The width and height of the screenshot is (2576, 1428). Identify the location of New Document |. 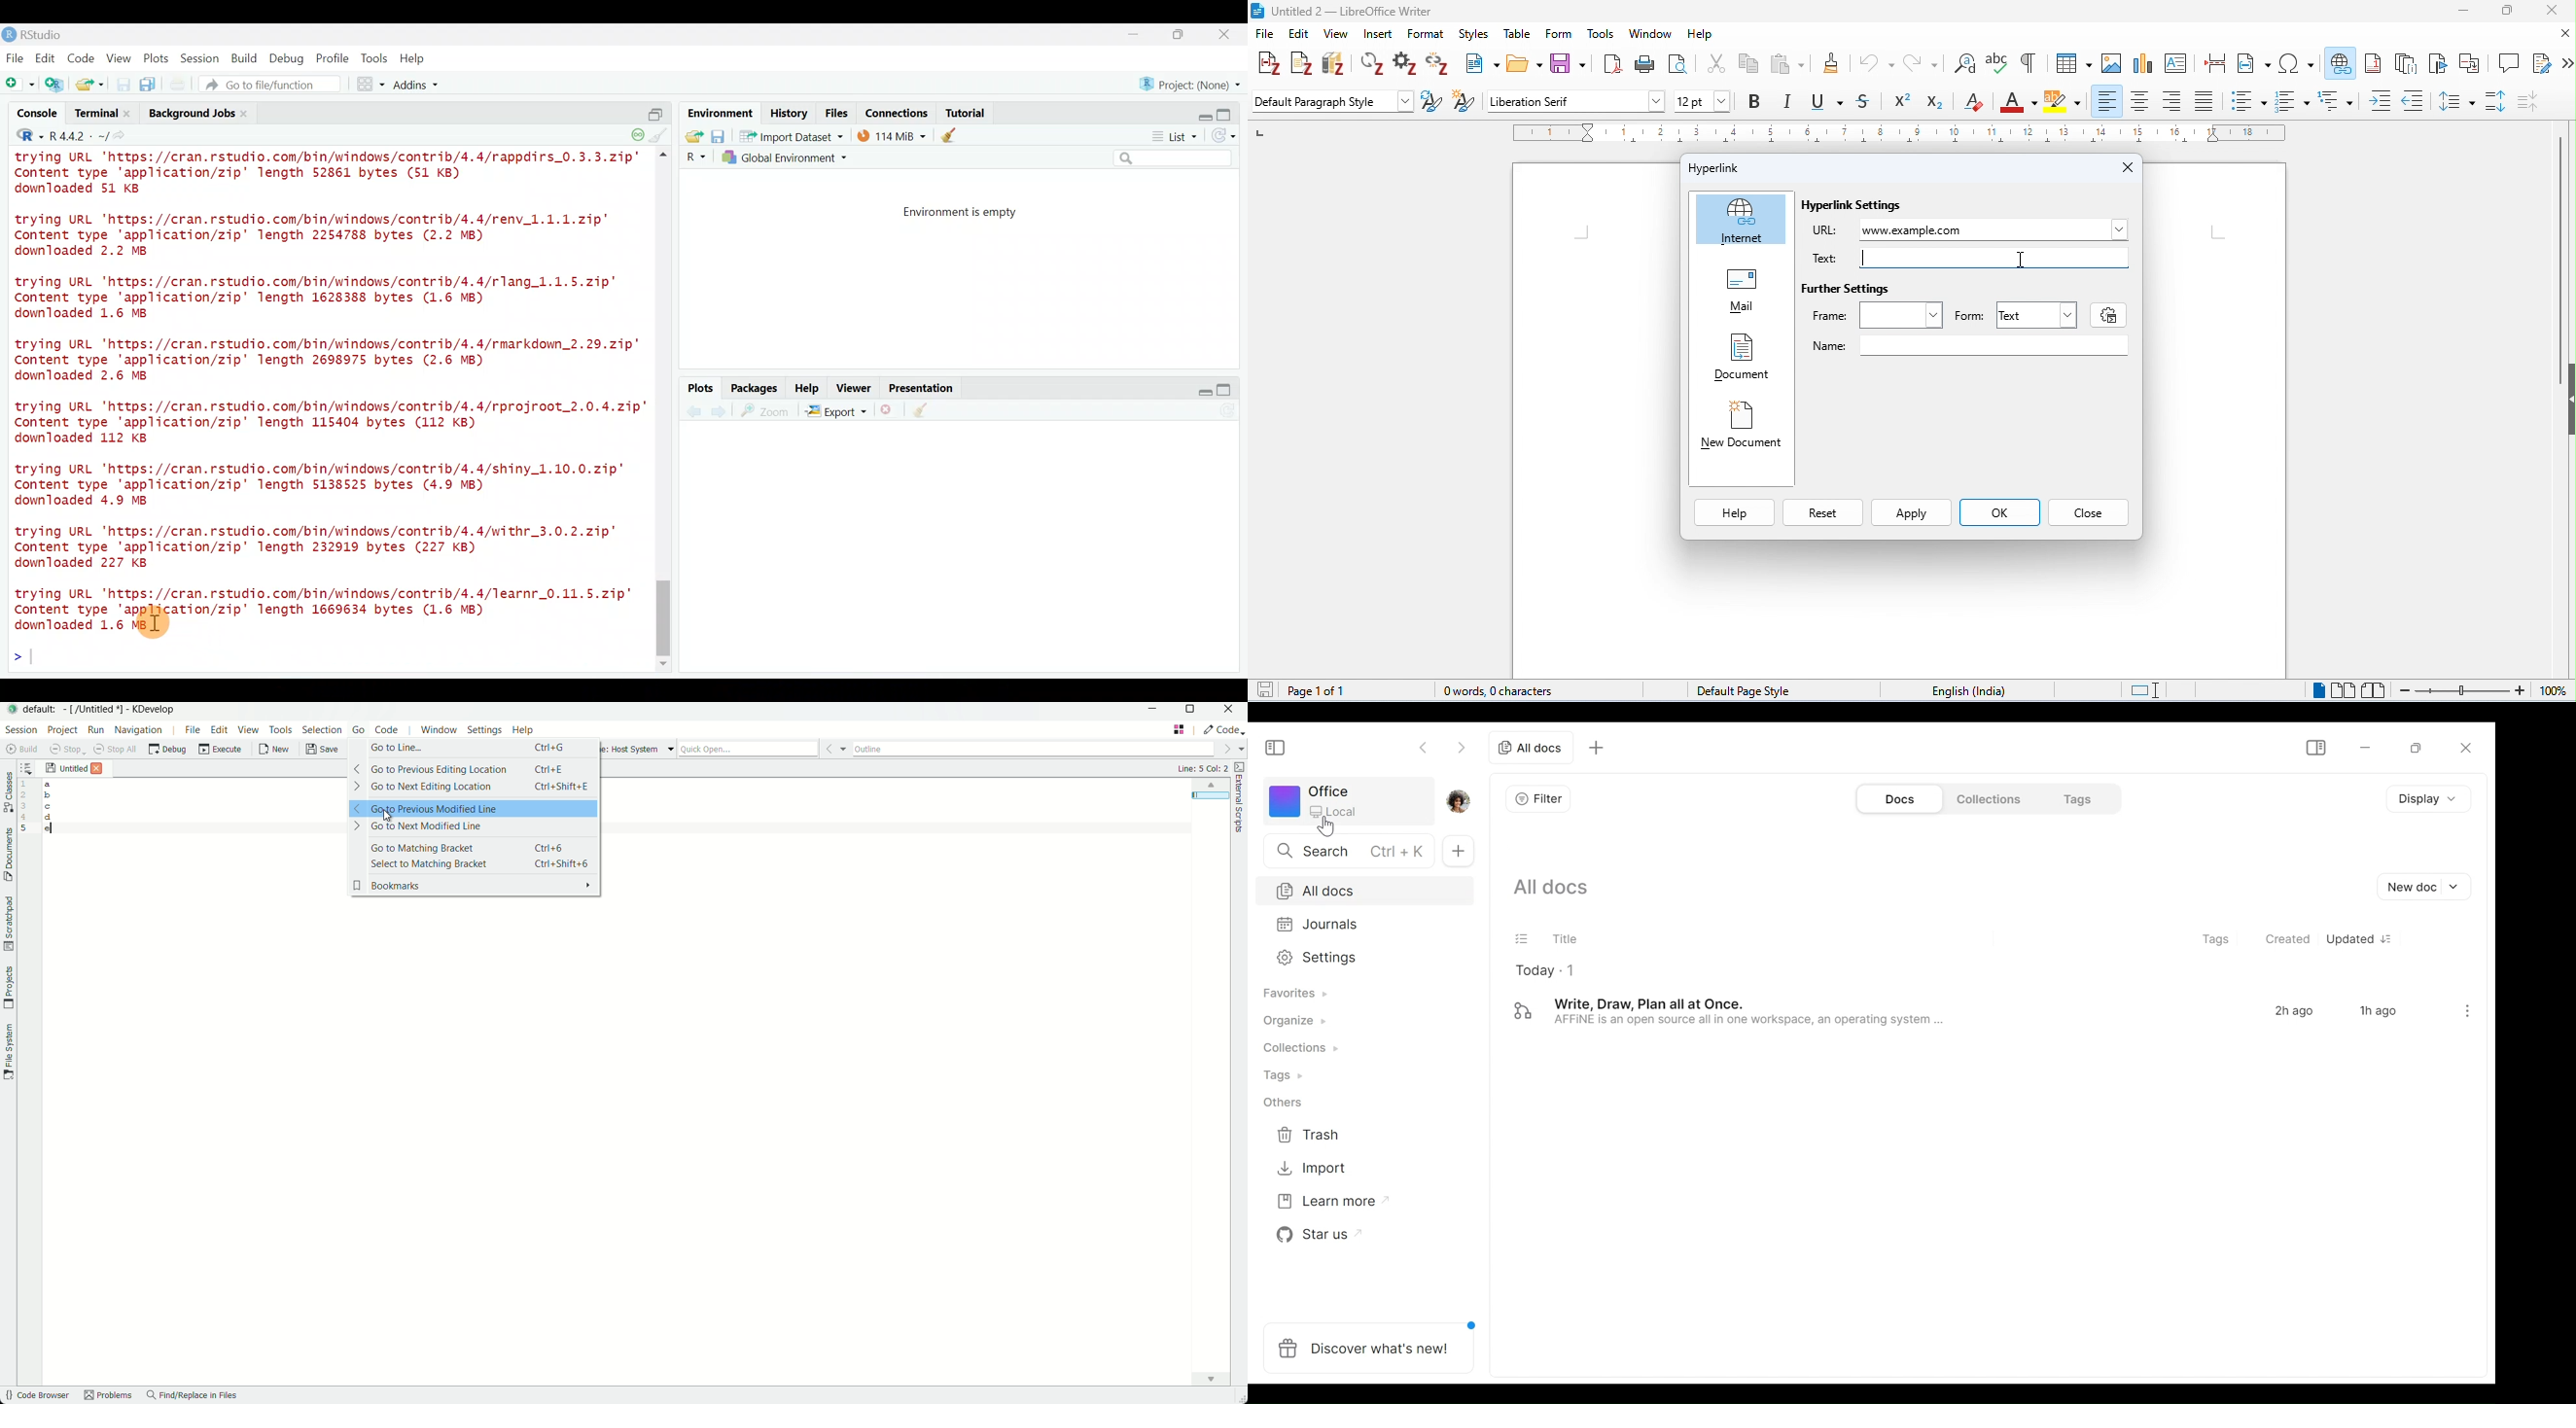
(1744, 426).